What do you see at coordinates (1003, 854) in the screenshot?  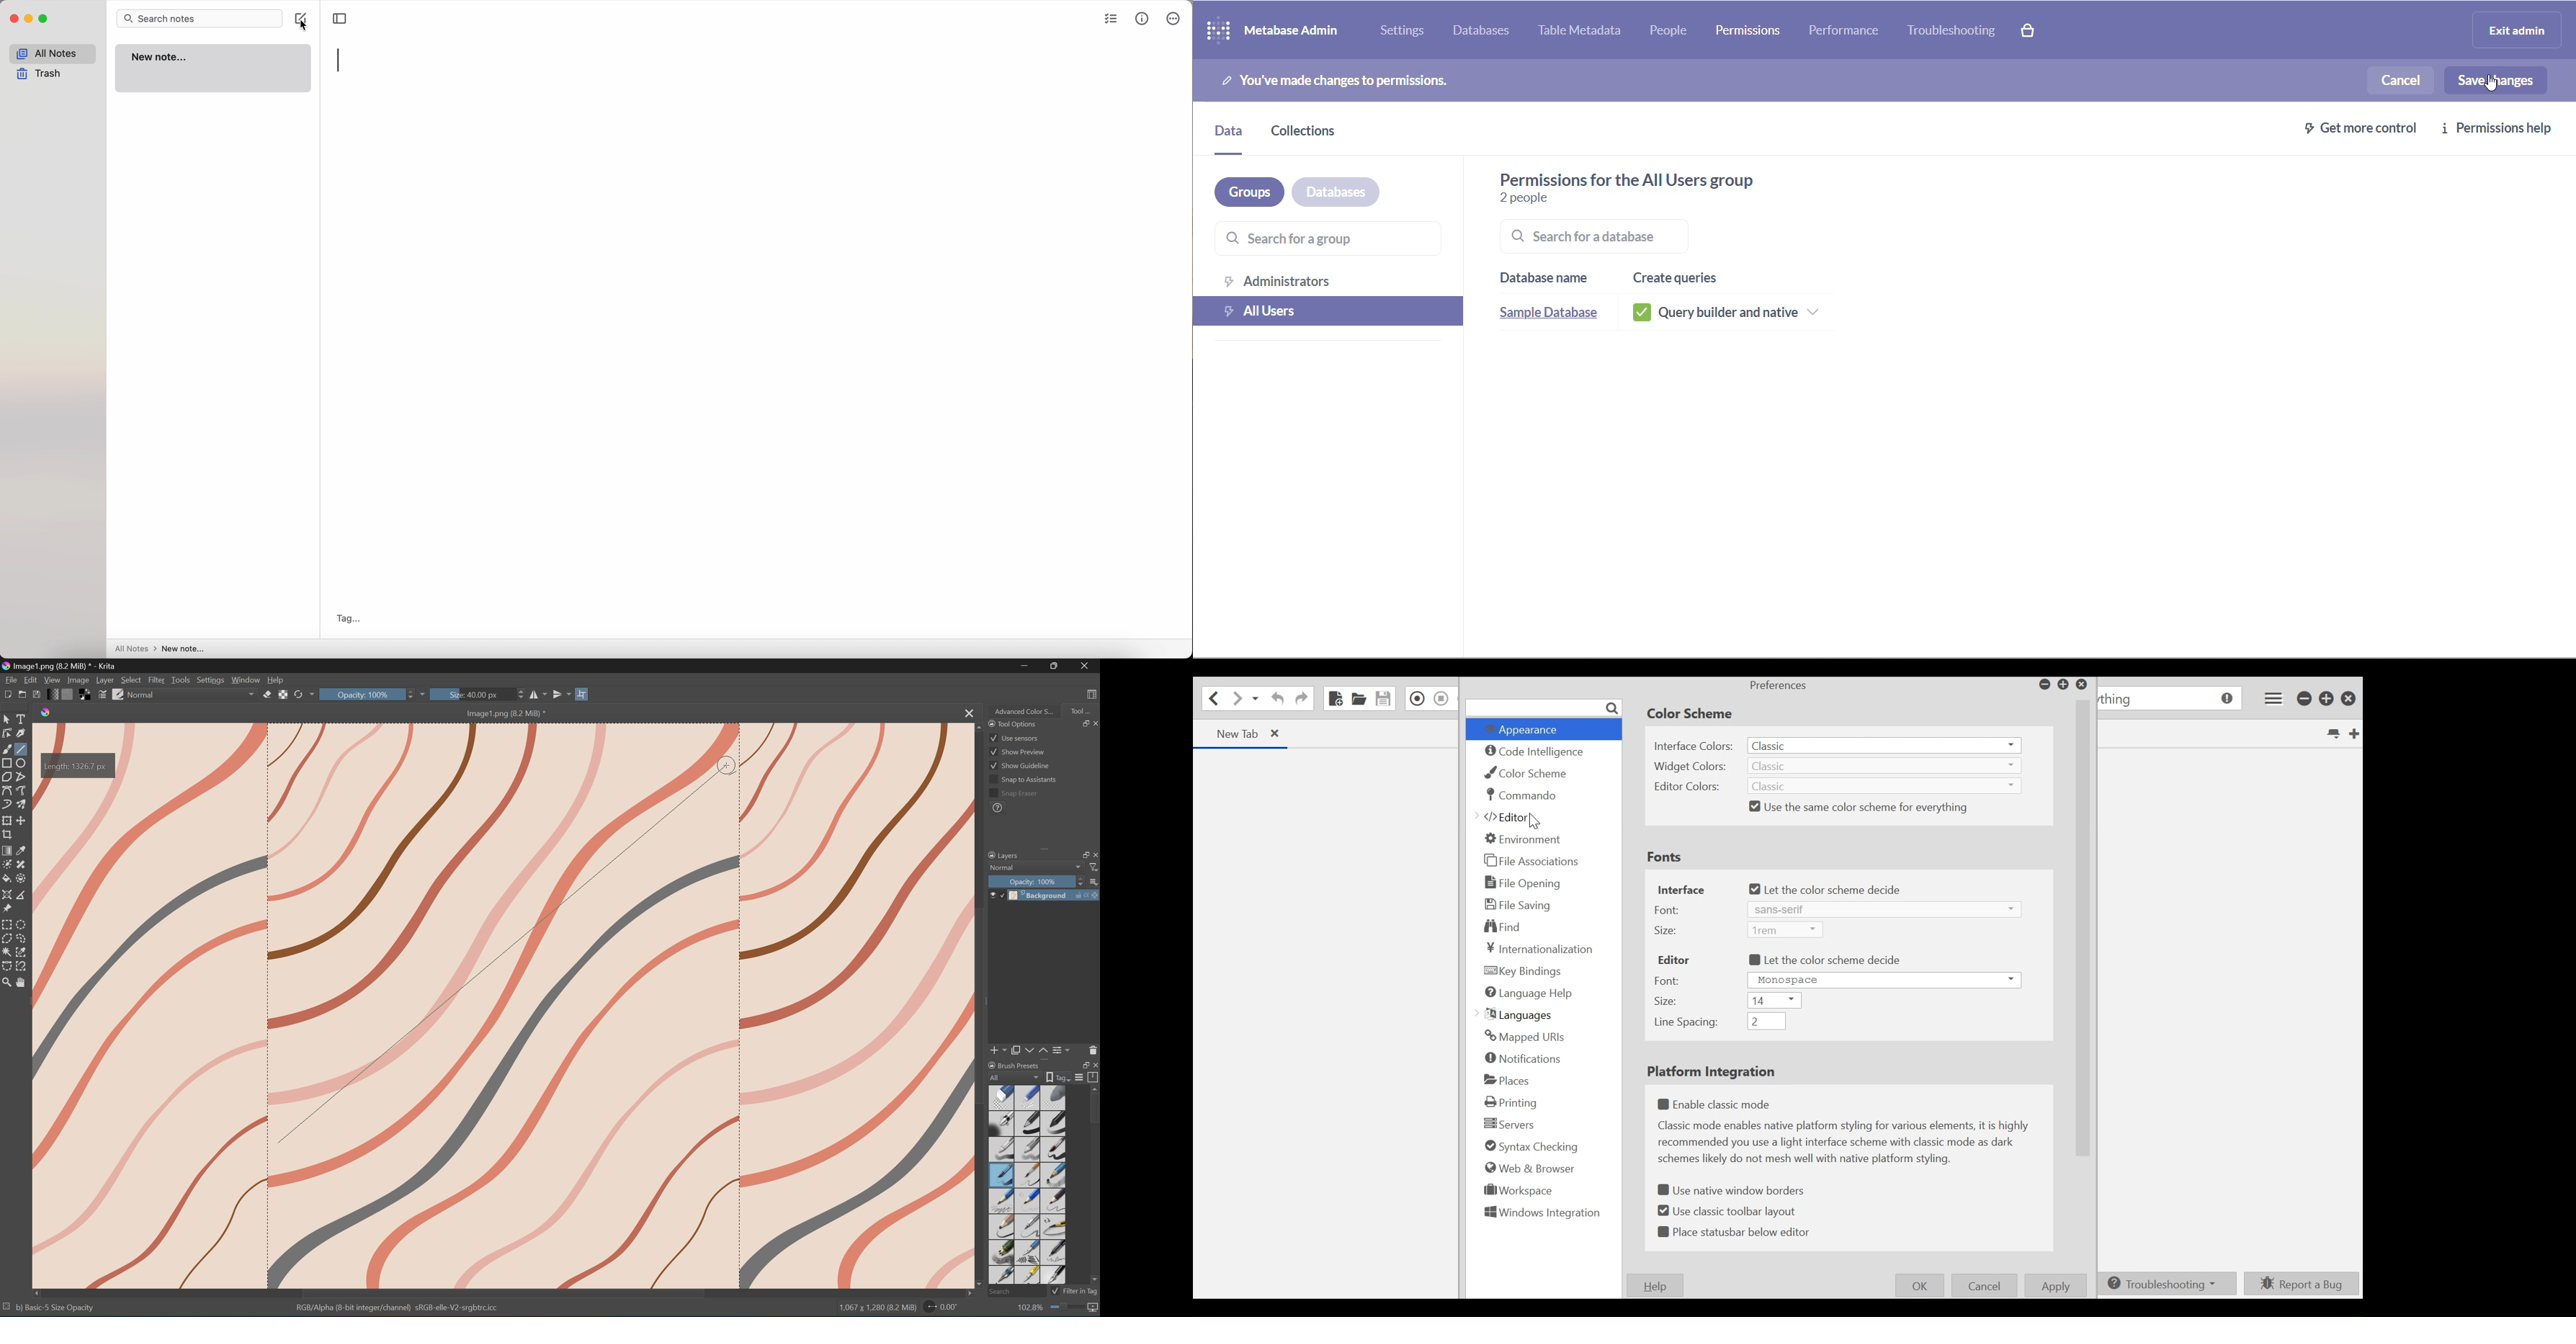 I see `Layers` at bounding box center [1003, 854].